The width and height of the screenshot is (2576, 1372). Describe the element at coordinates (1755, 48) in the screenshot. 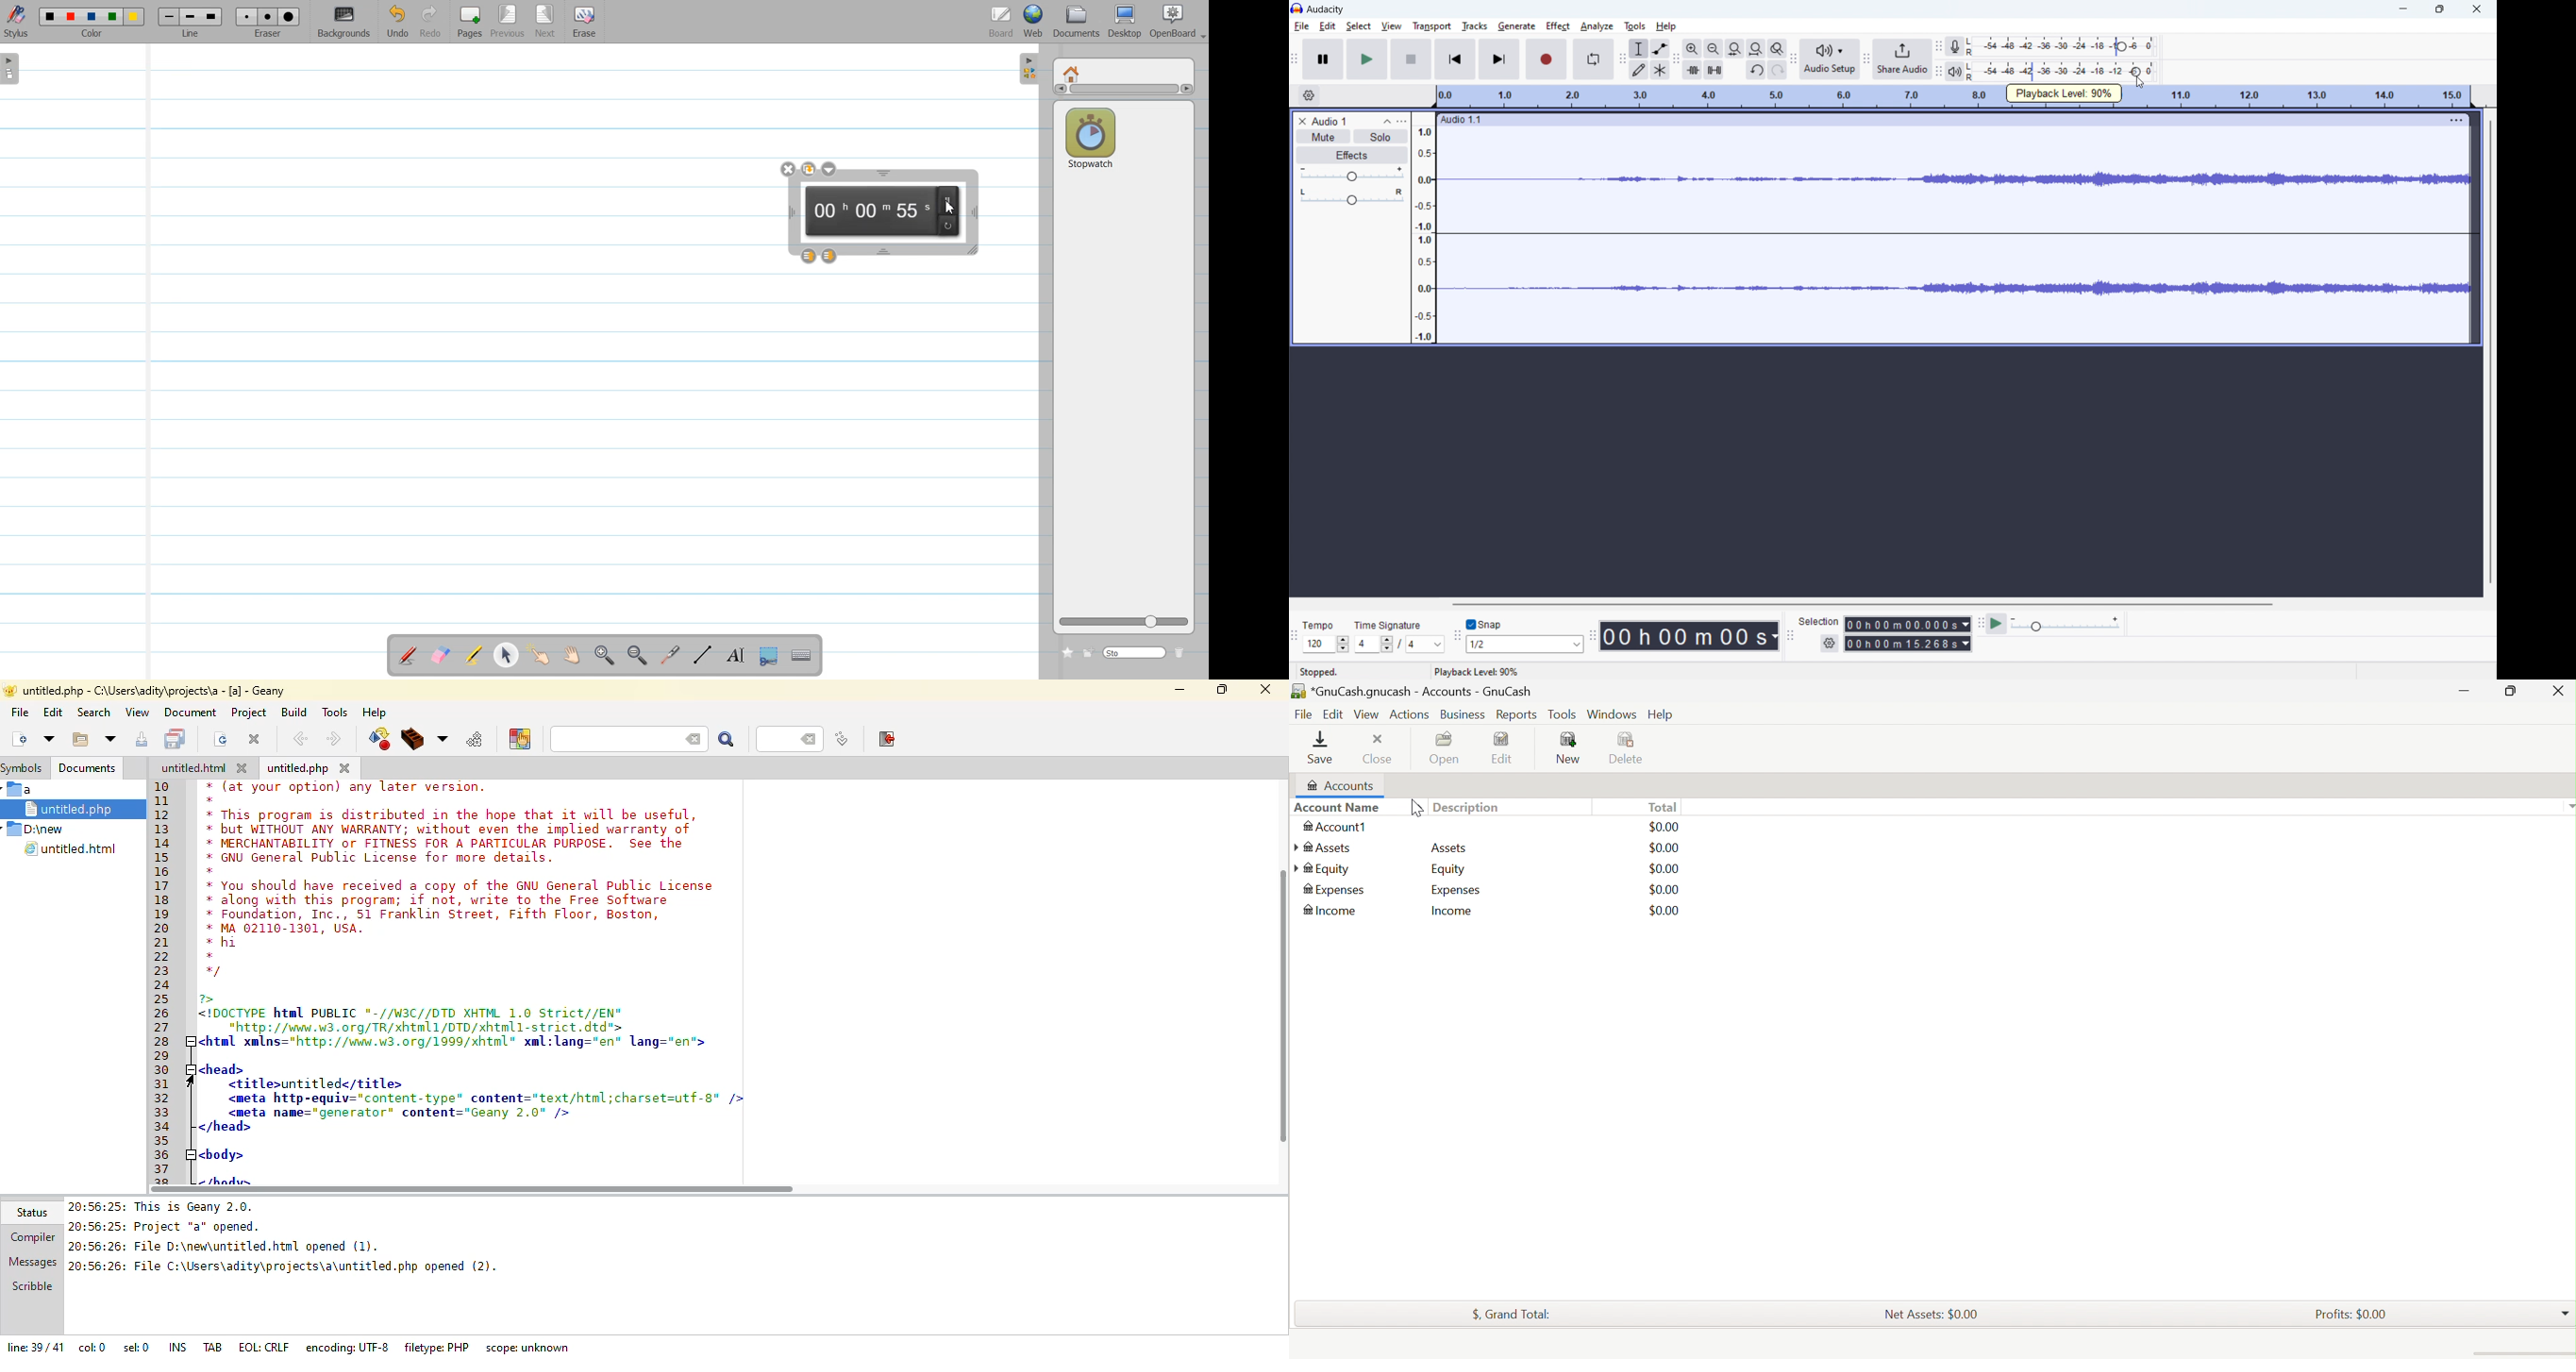

I see `fit project to width` at that location.